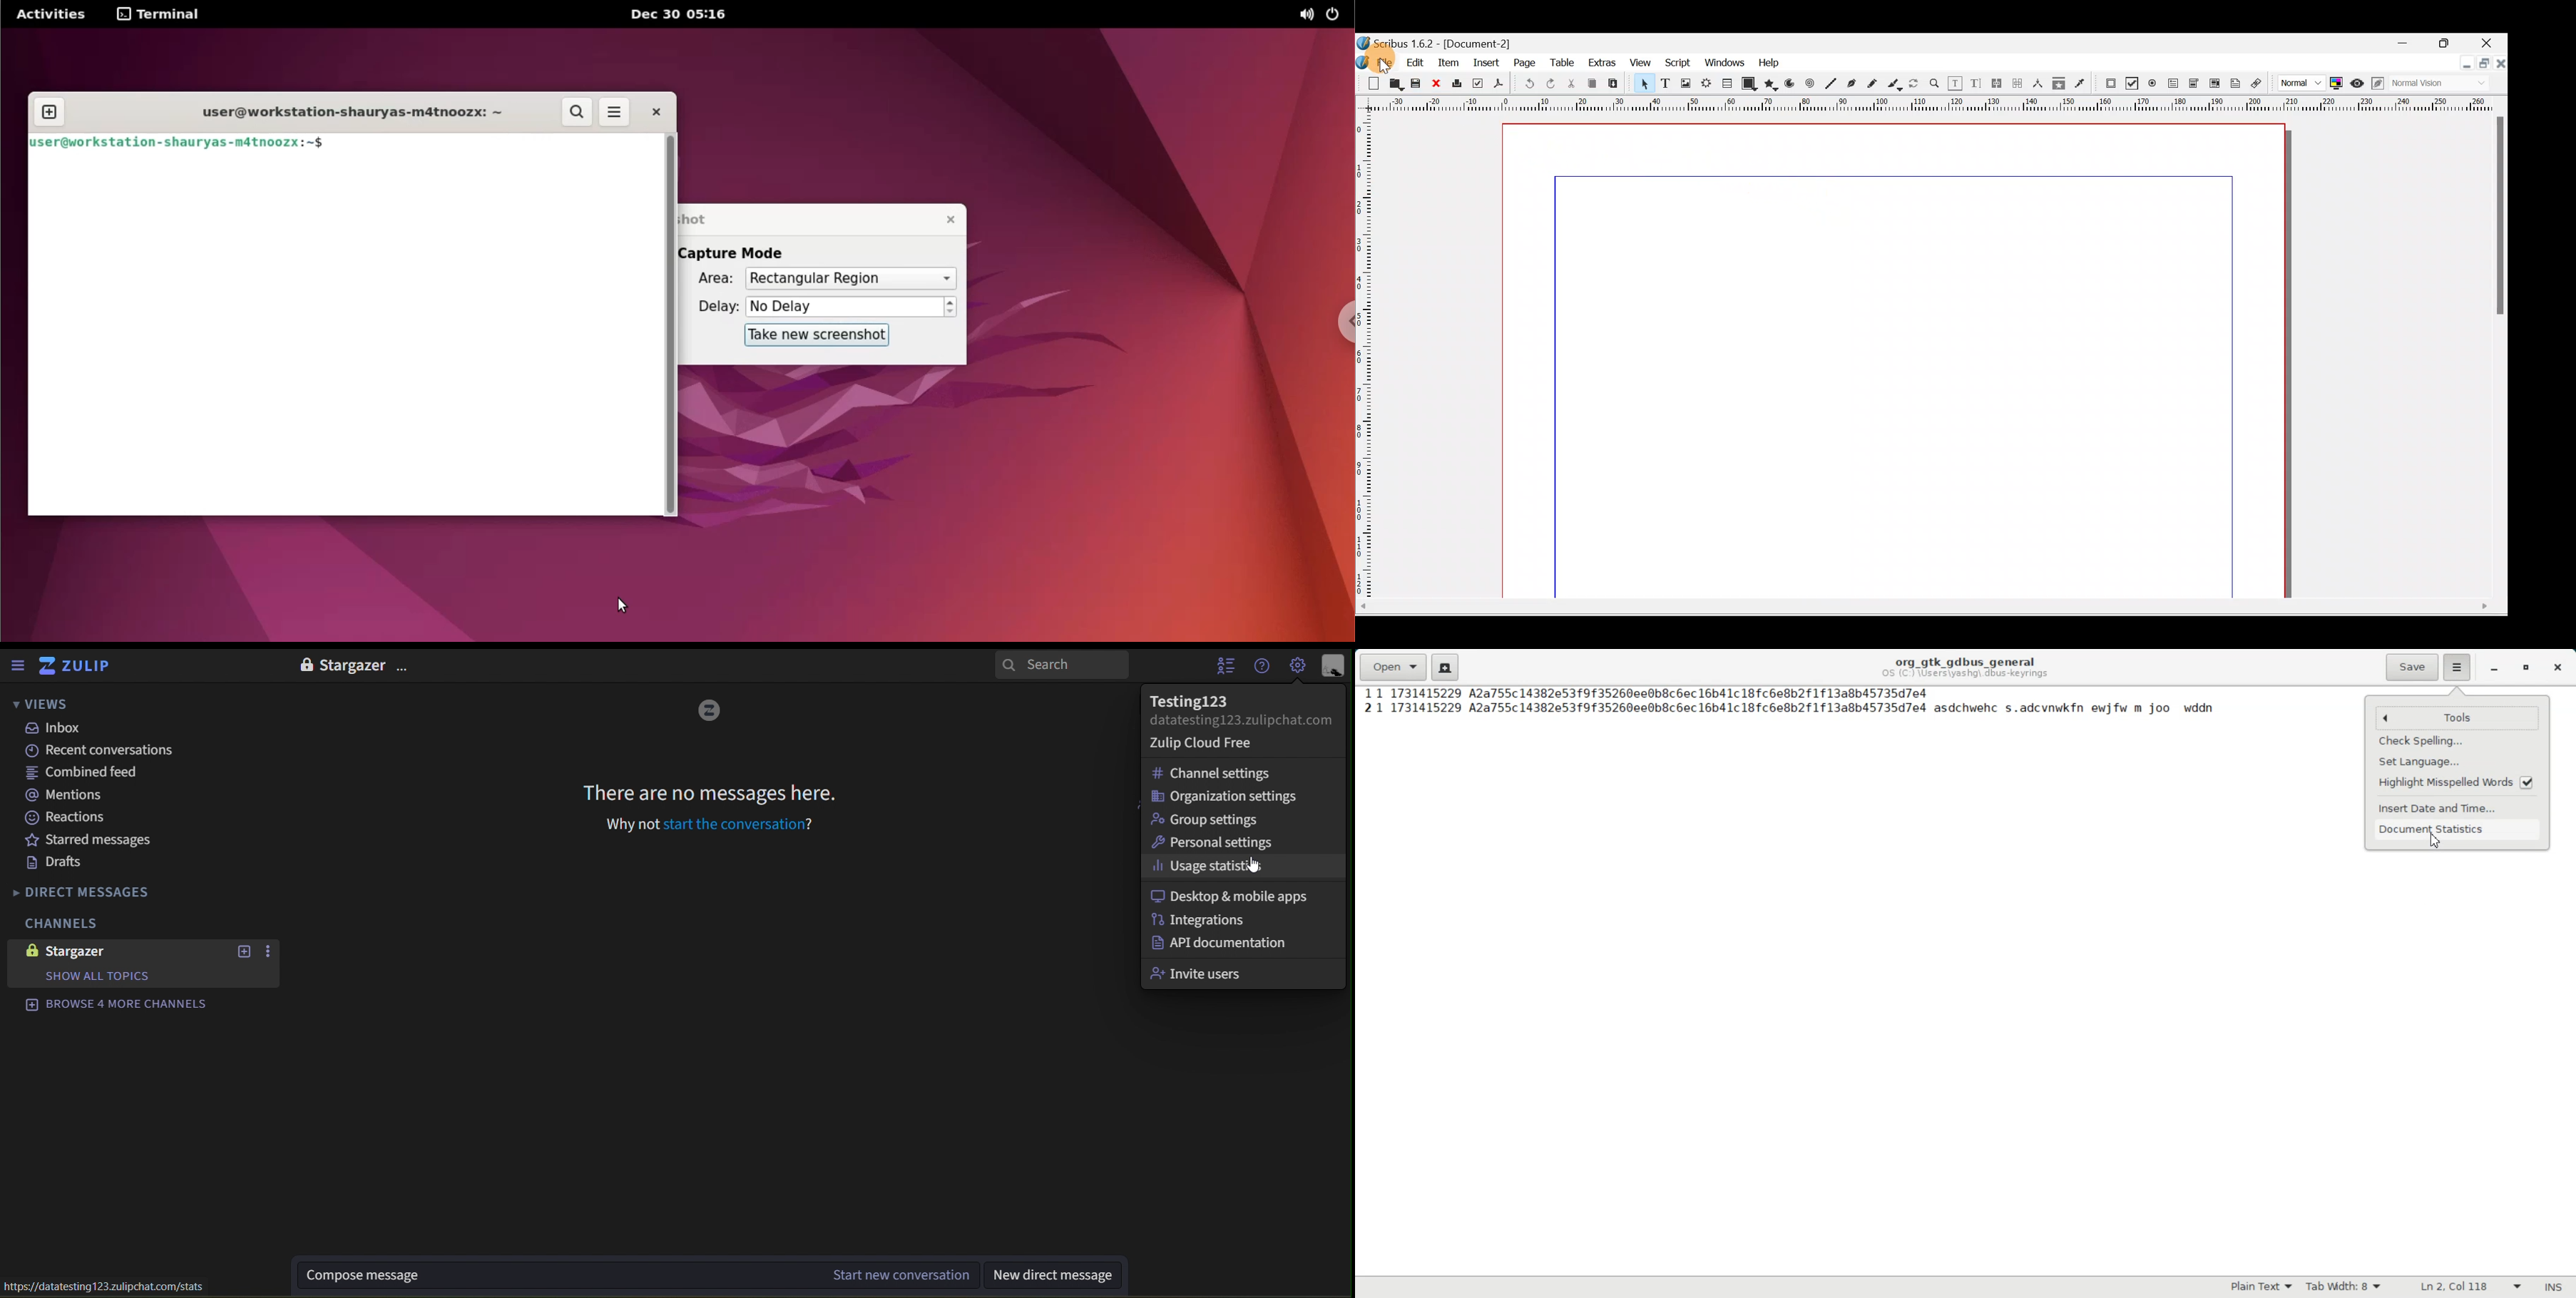 The width and height of the screenshot is (2576, 1316). Describe the element at coordinates (2419, 84) in the screenshot. I see `Visual appearance` at that location.